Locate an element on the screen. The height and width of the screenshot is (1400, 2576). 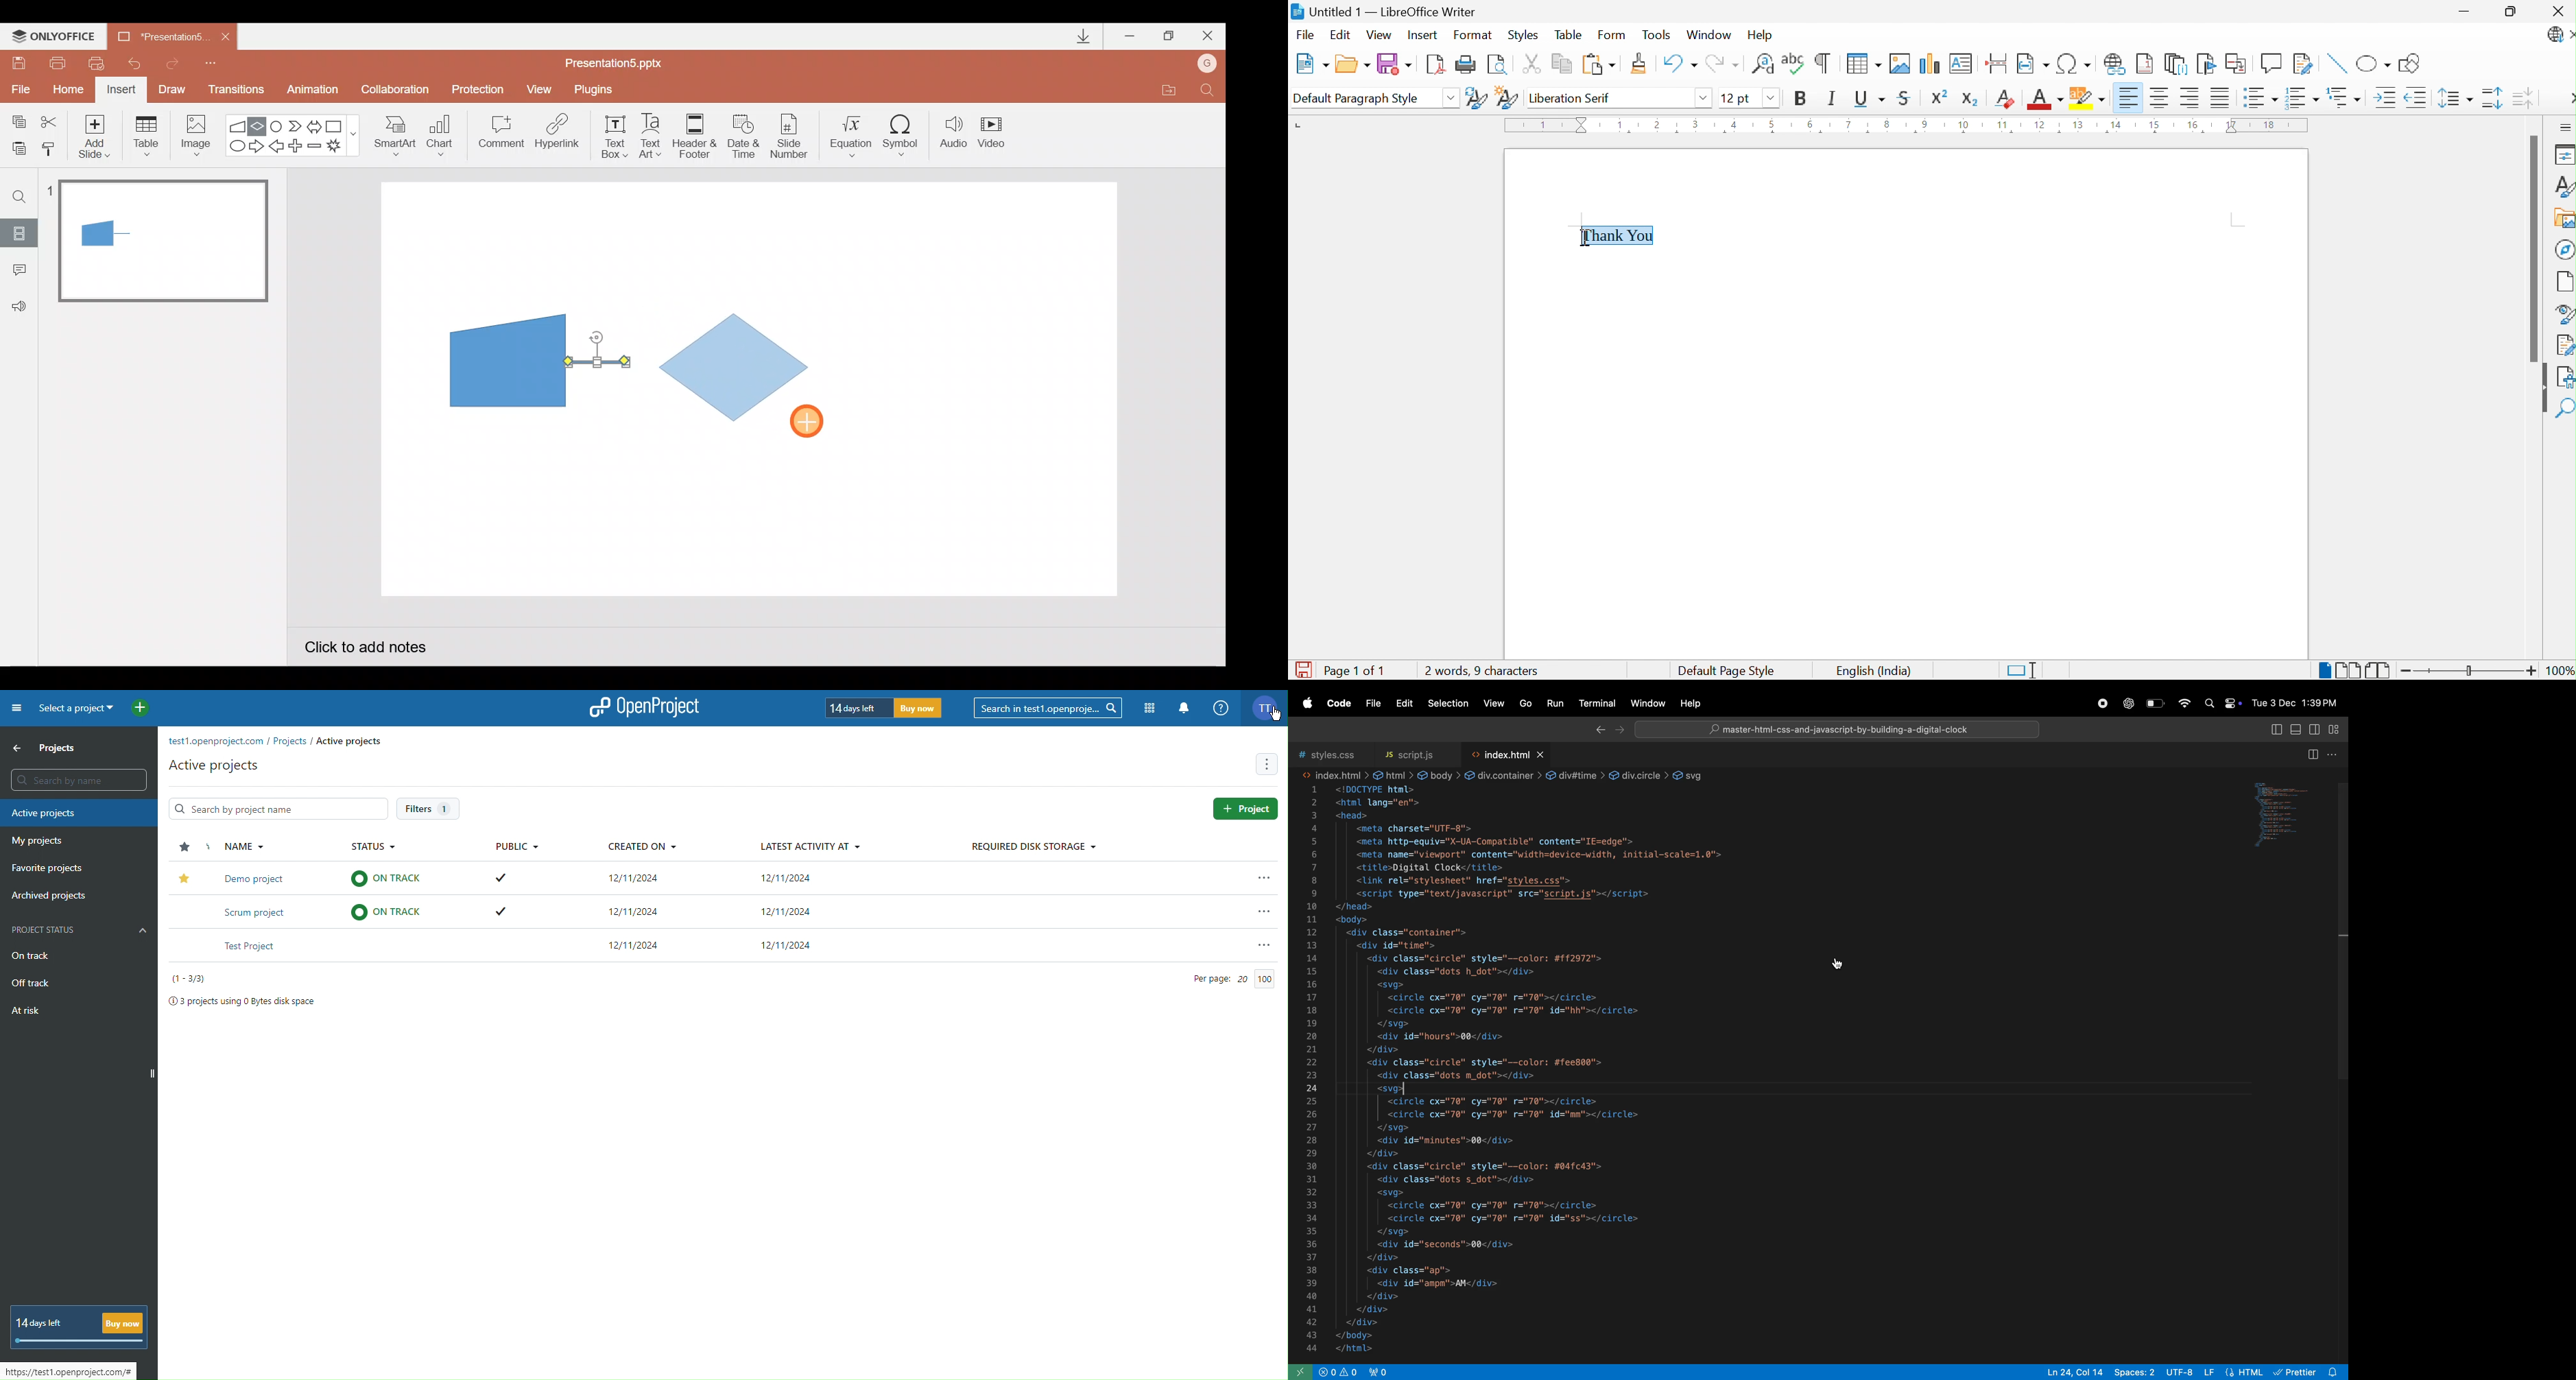
Minus is located at coordinates (316, 148).